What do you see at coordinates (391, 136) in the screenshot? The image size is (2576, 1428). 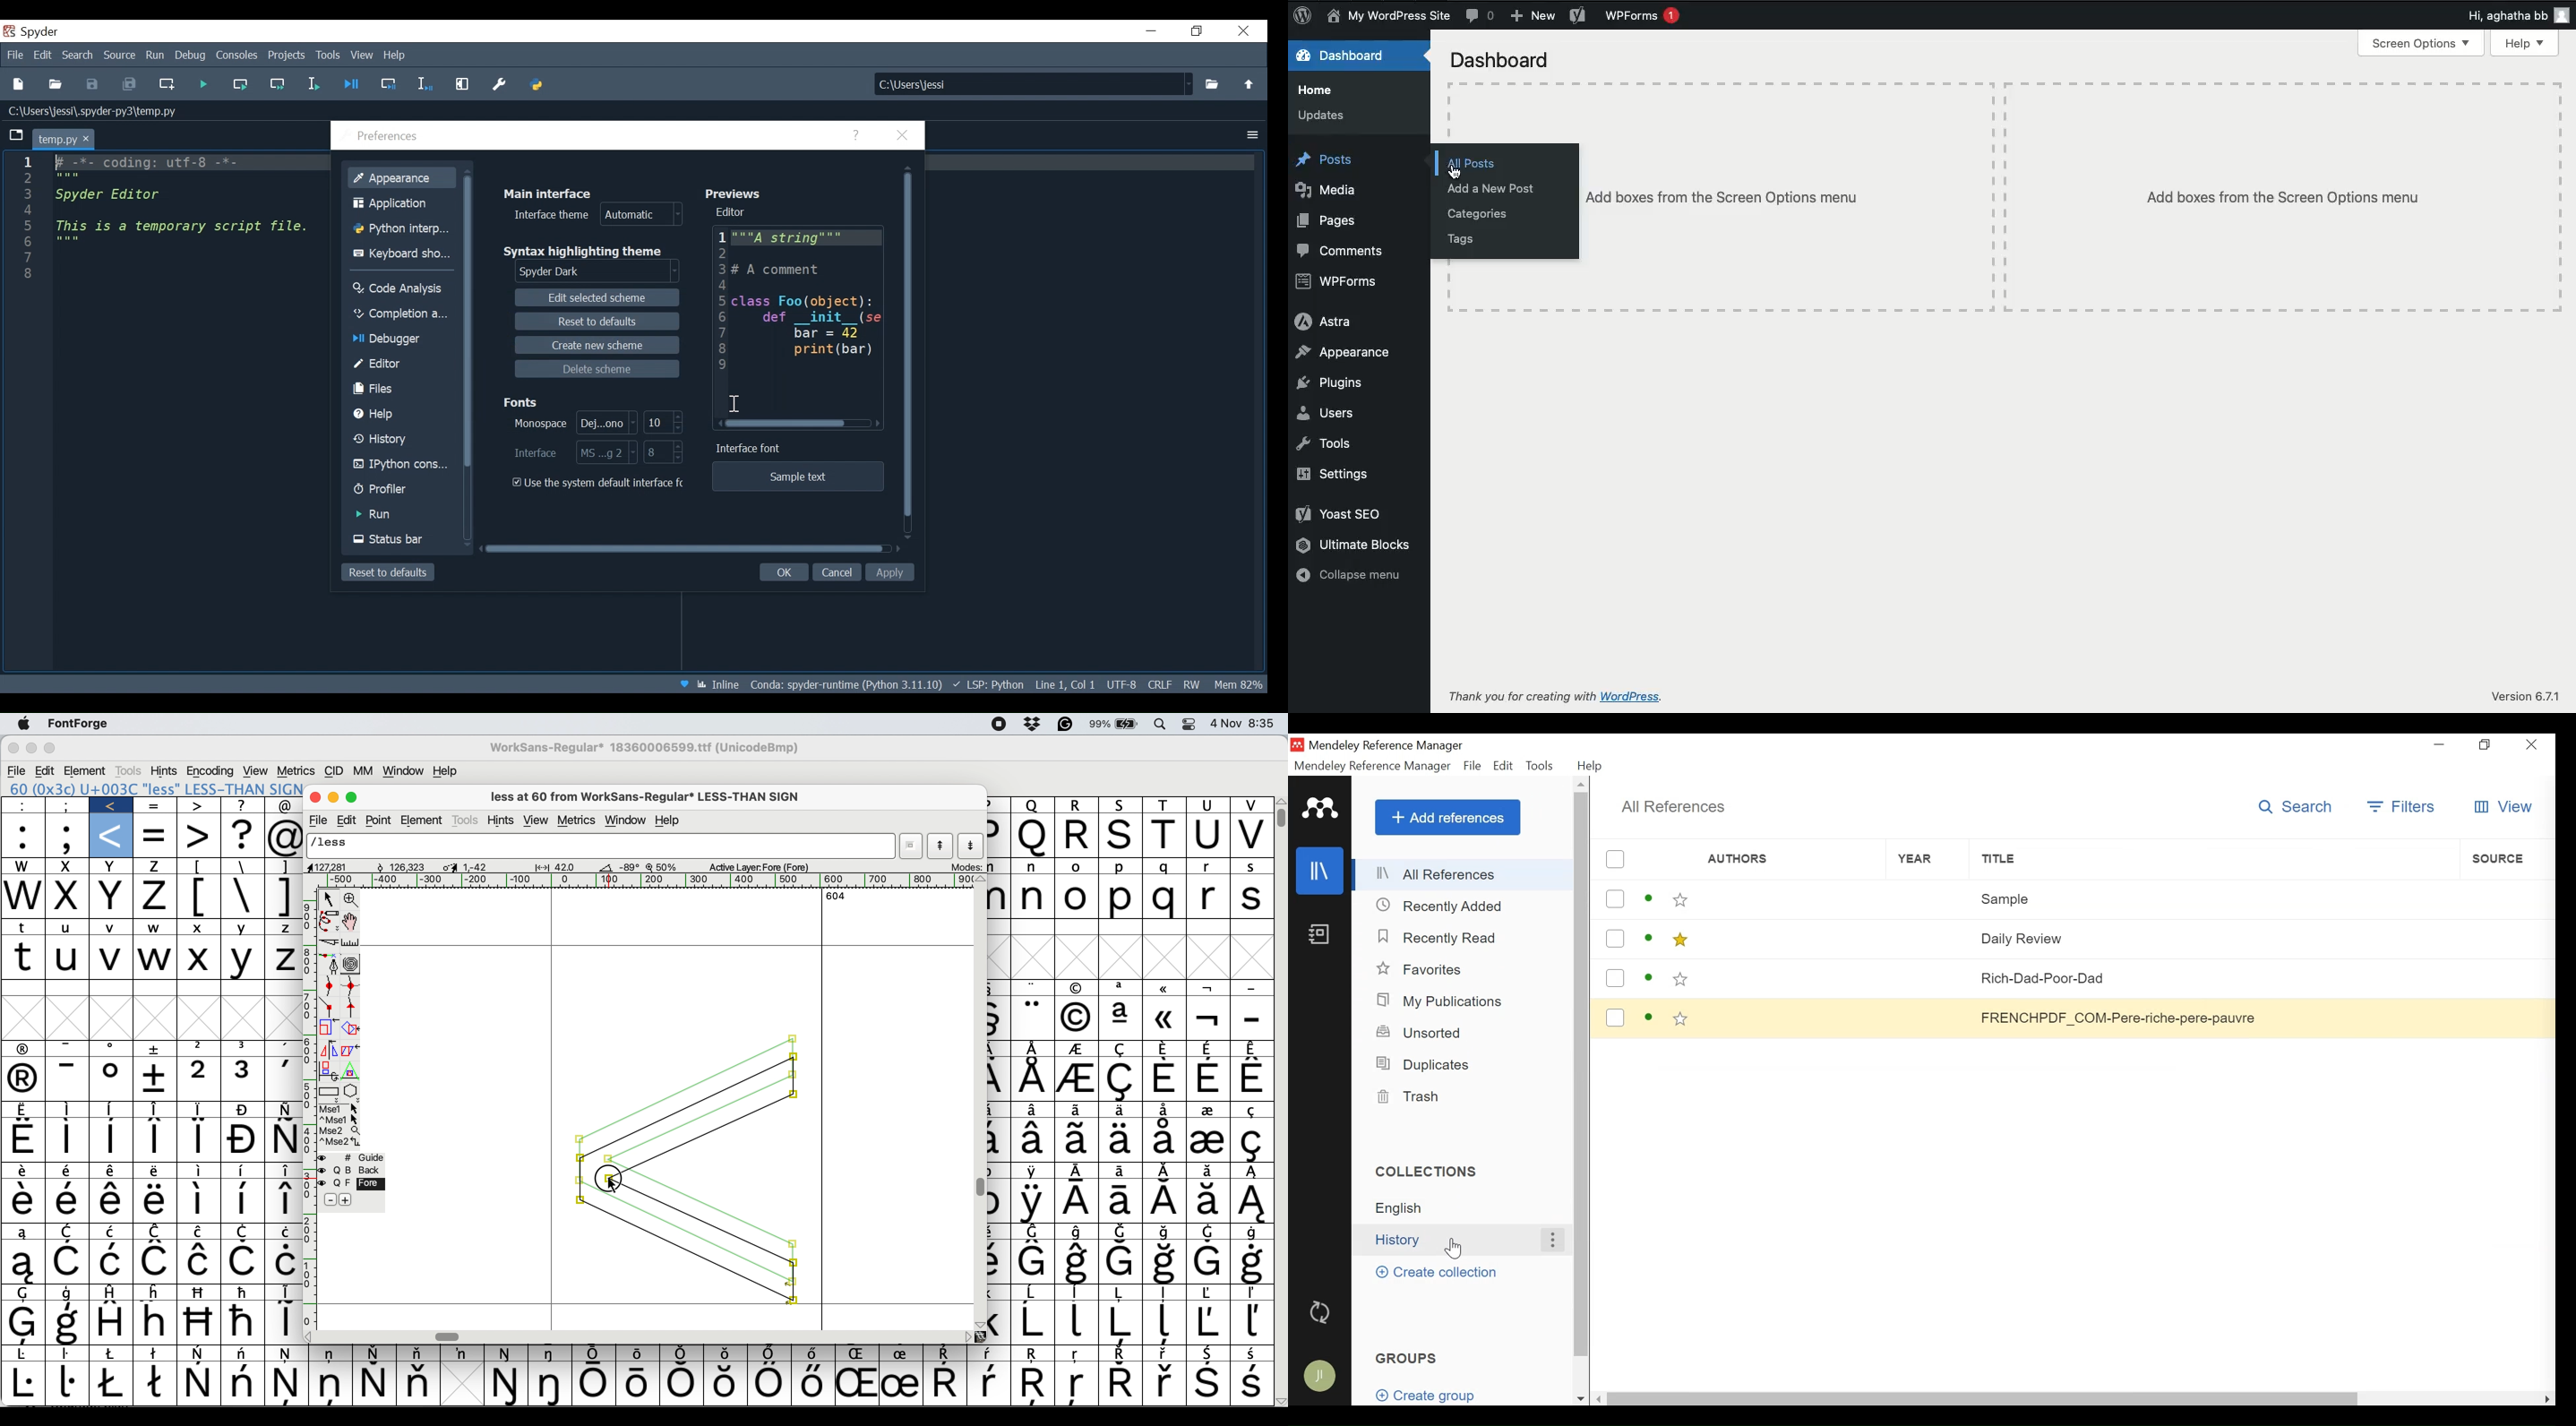 I see `Preferences` at bounding box center [391, 136].